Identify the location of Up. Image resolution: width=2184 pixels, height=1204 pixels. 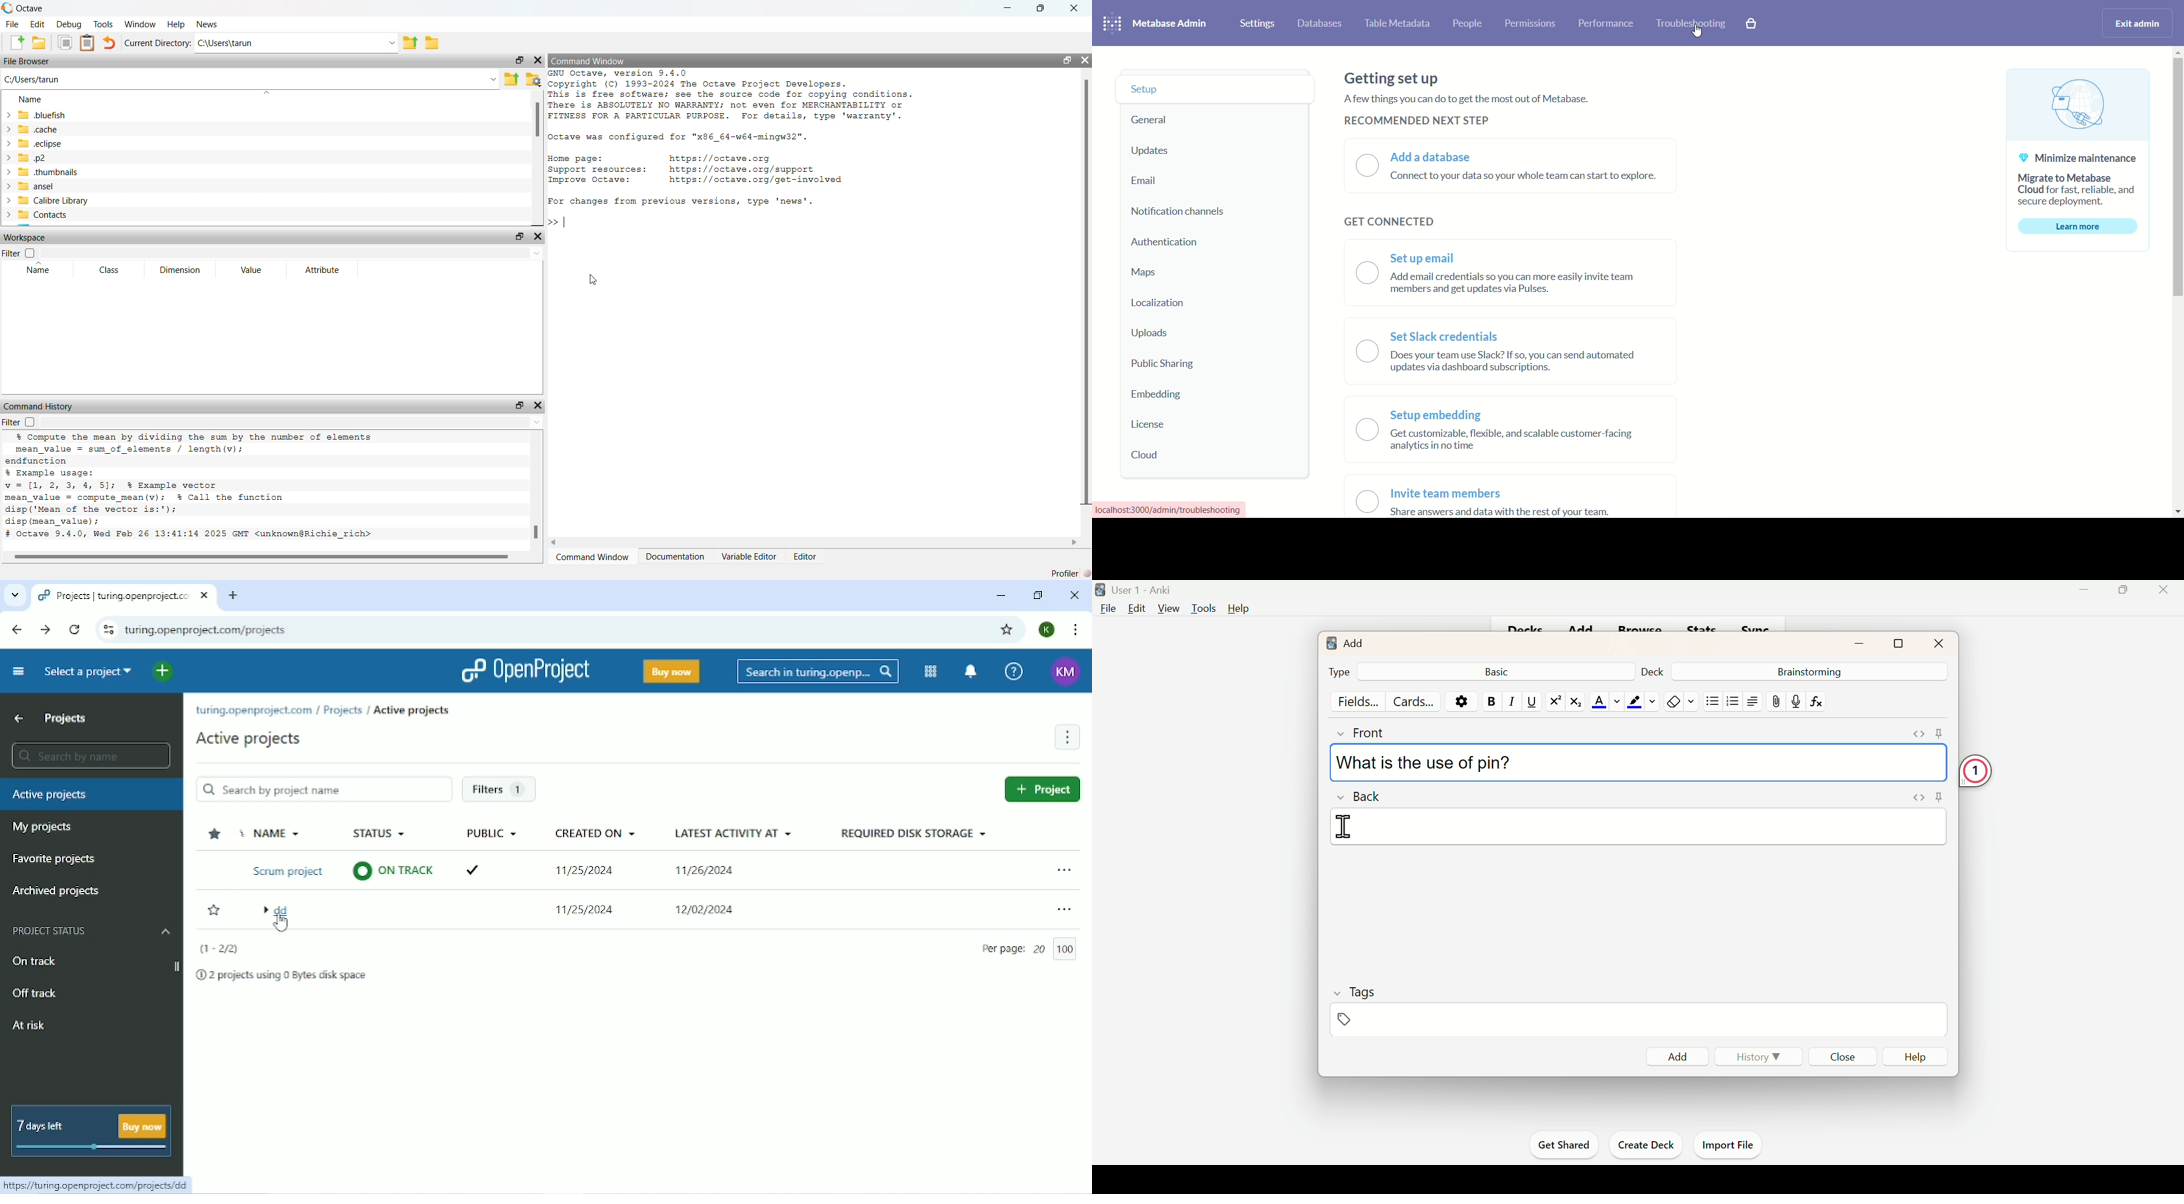
(21, 718).